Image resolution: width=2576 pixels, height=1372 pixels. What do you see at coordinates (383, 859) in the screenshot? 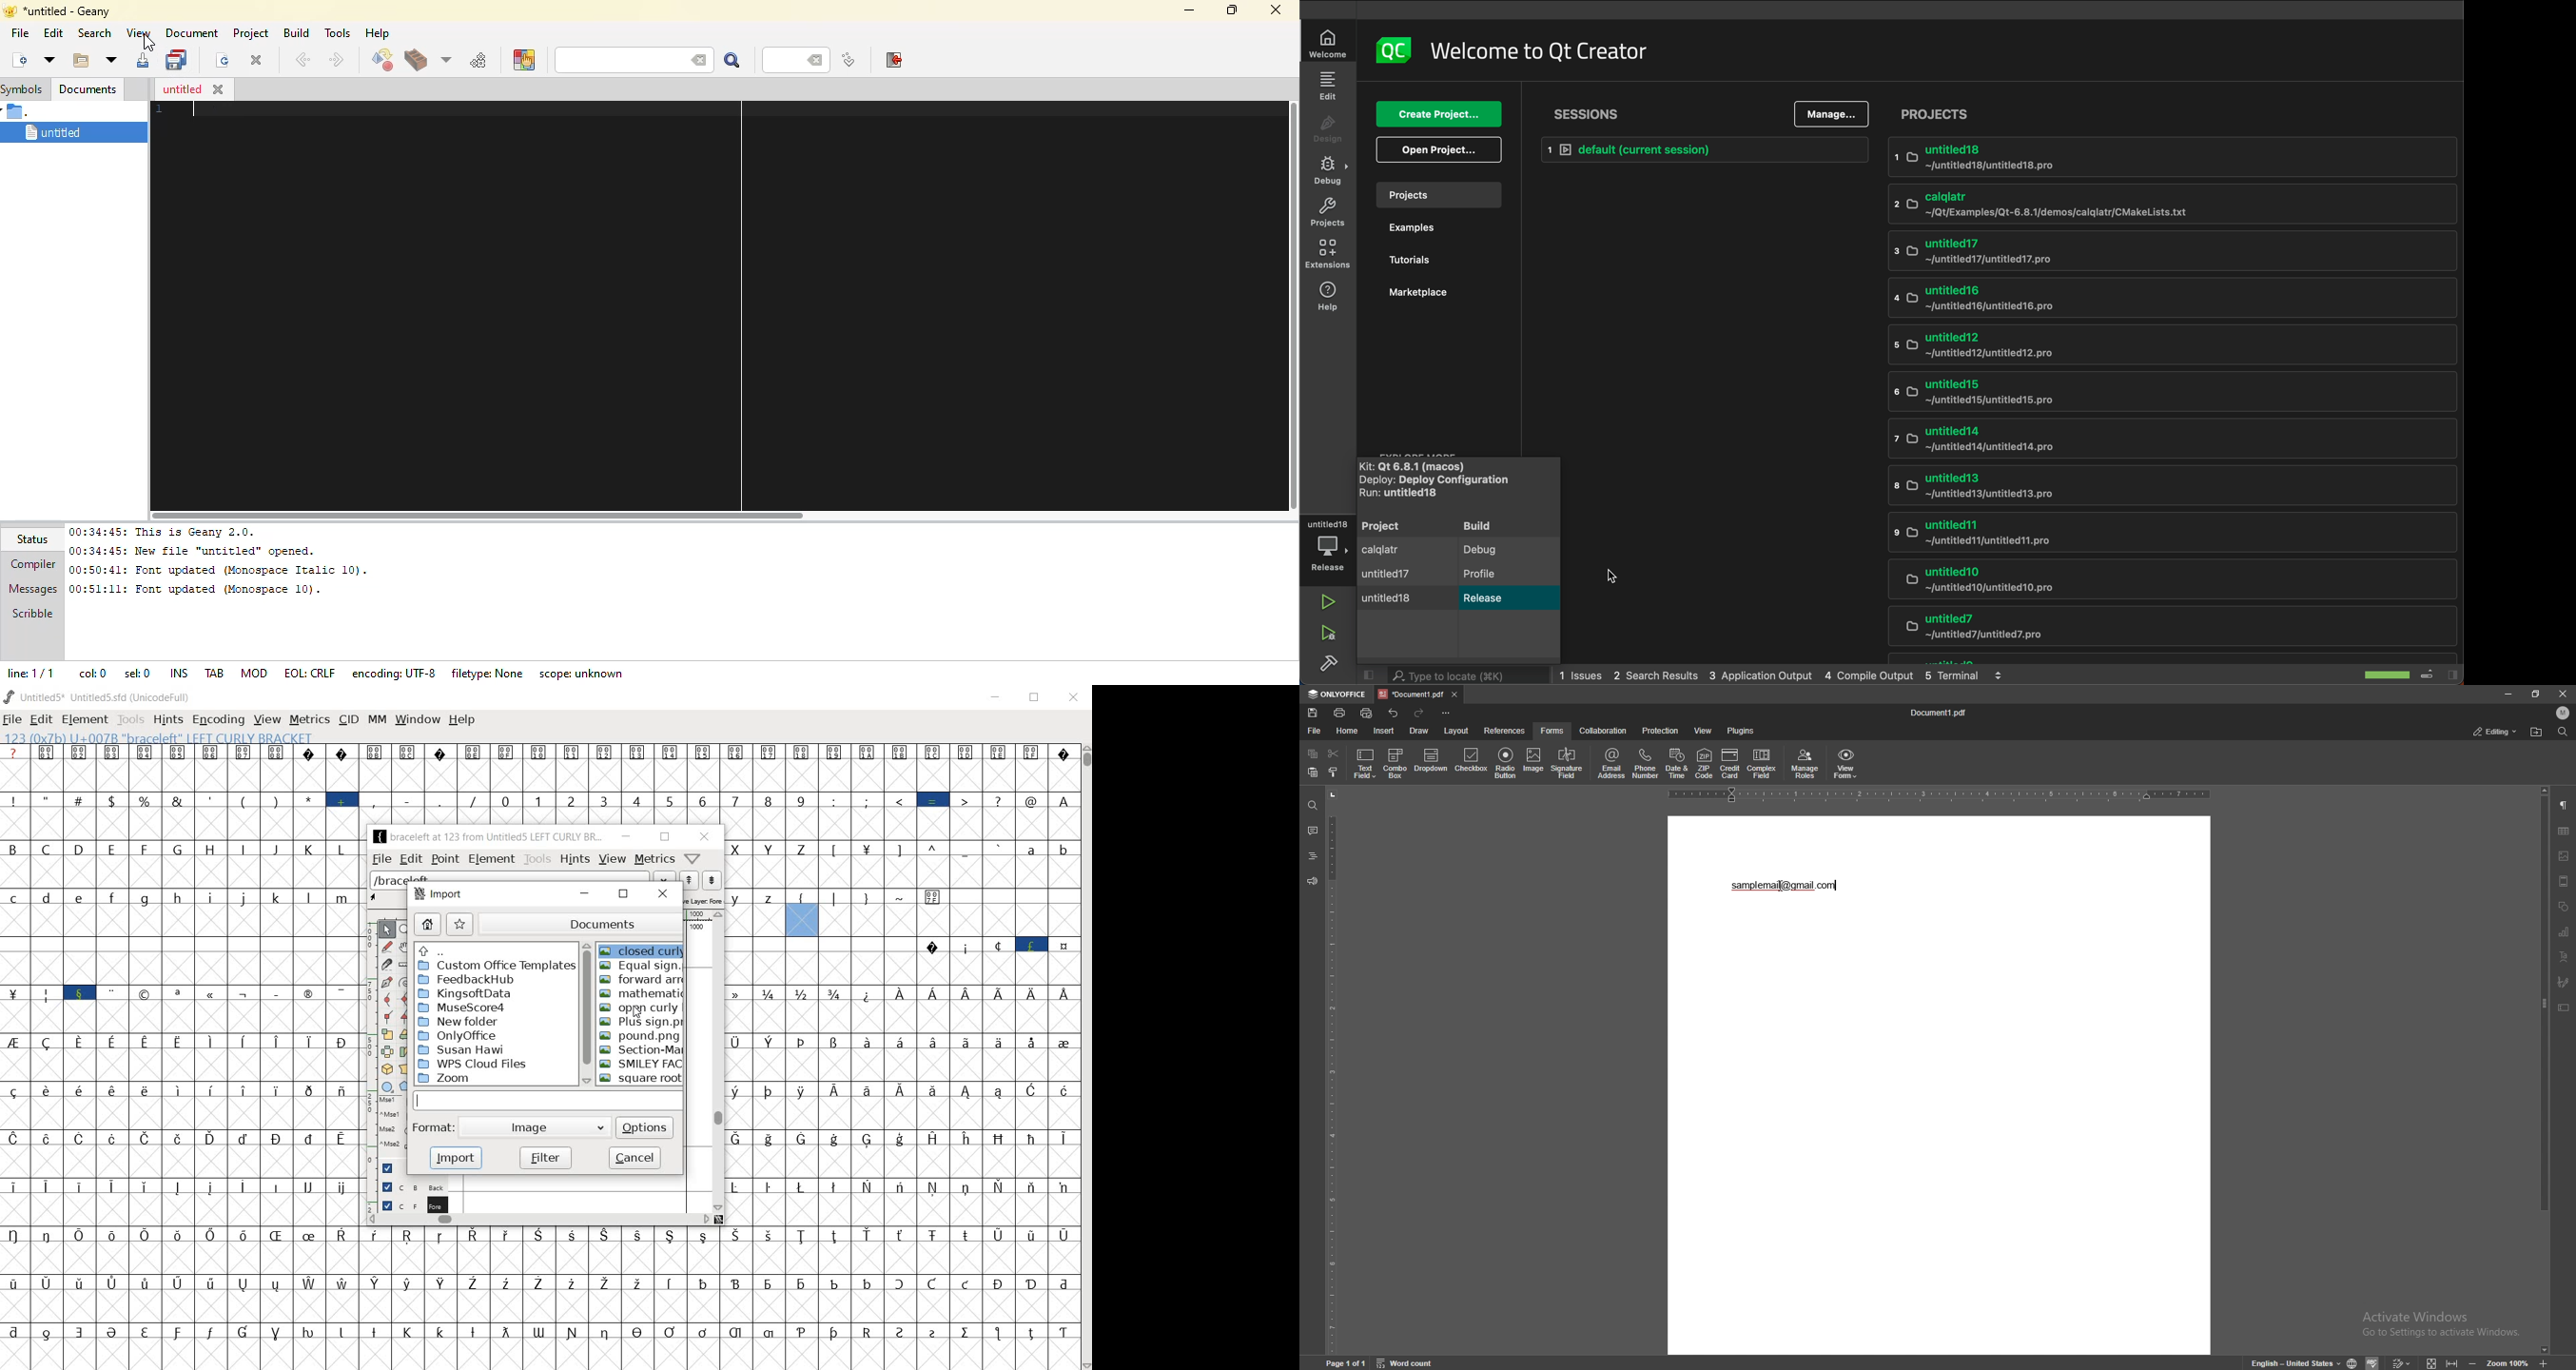
I see `file` at bounding box center [383, 859].